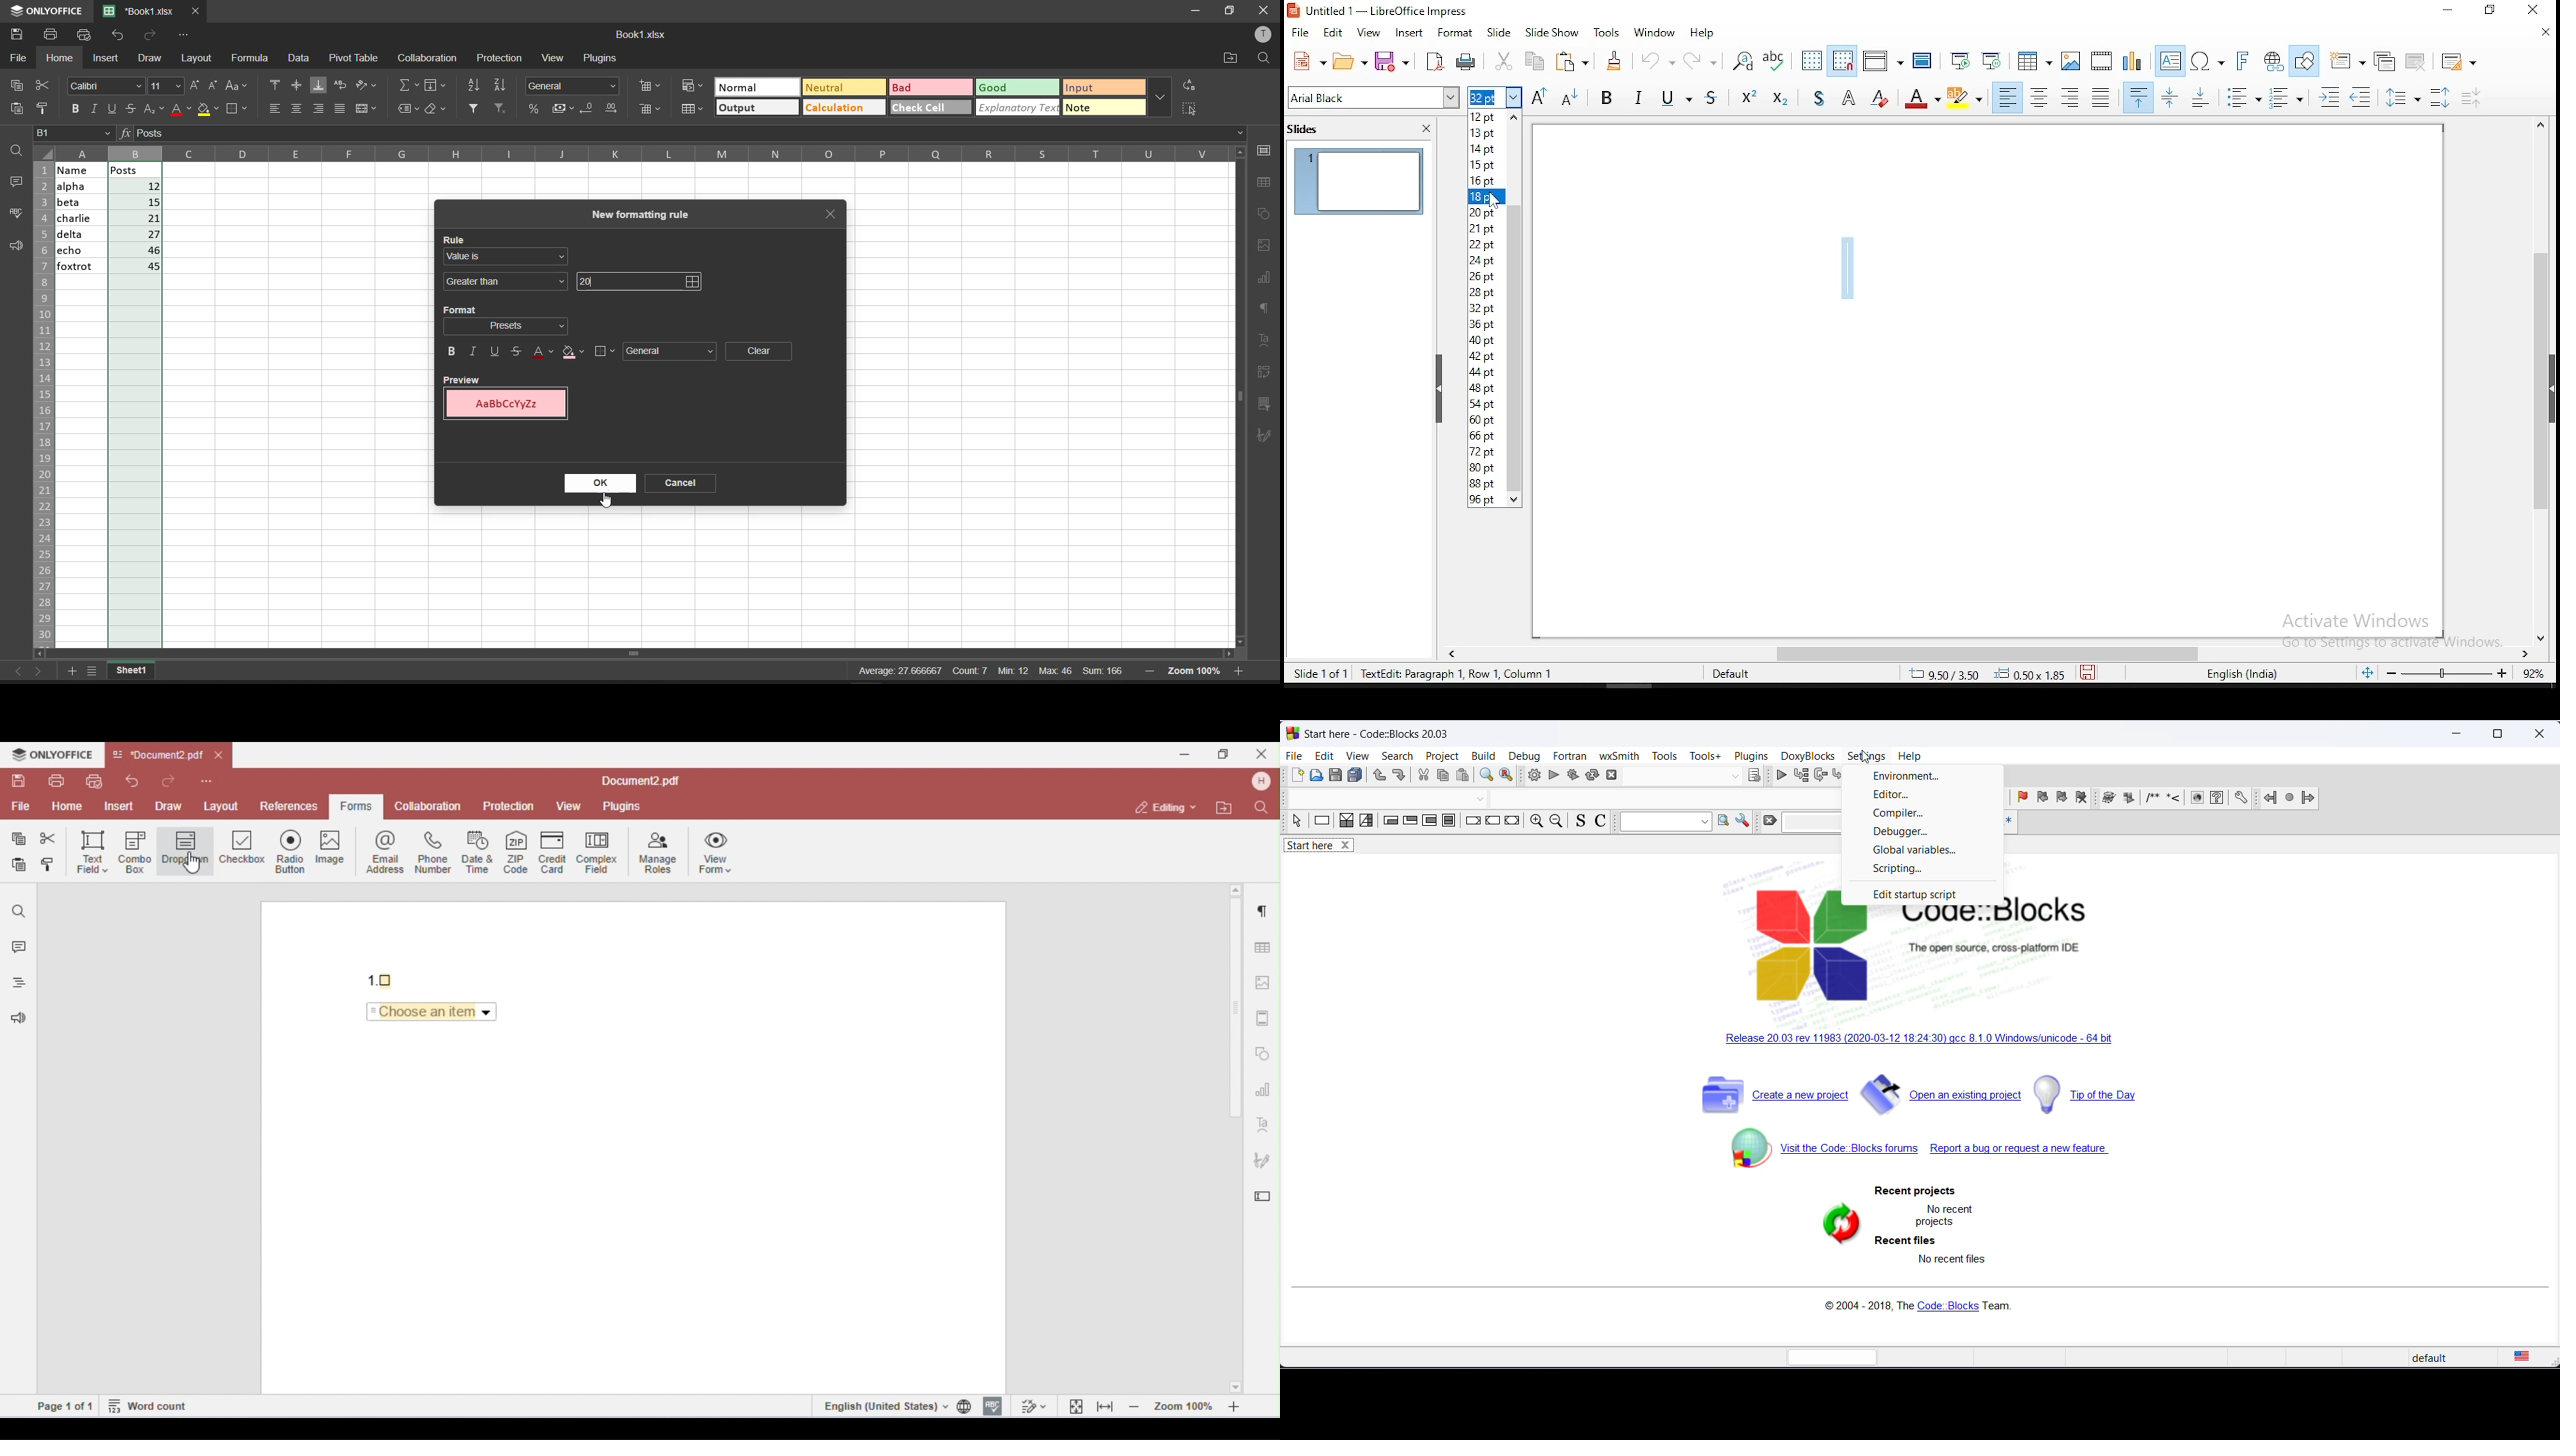  I want to click on layout, so click(199, 59).